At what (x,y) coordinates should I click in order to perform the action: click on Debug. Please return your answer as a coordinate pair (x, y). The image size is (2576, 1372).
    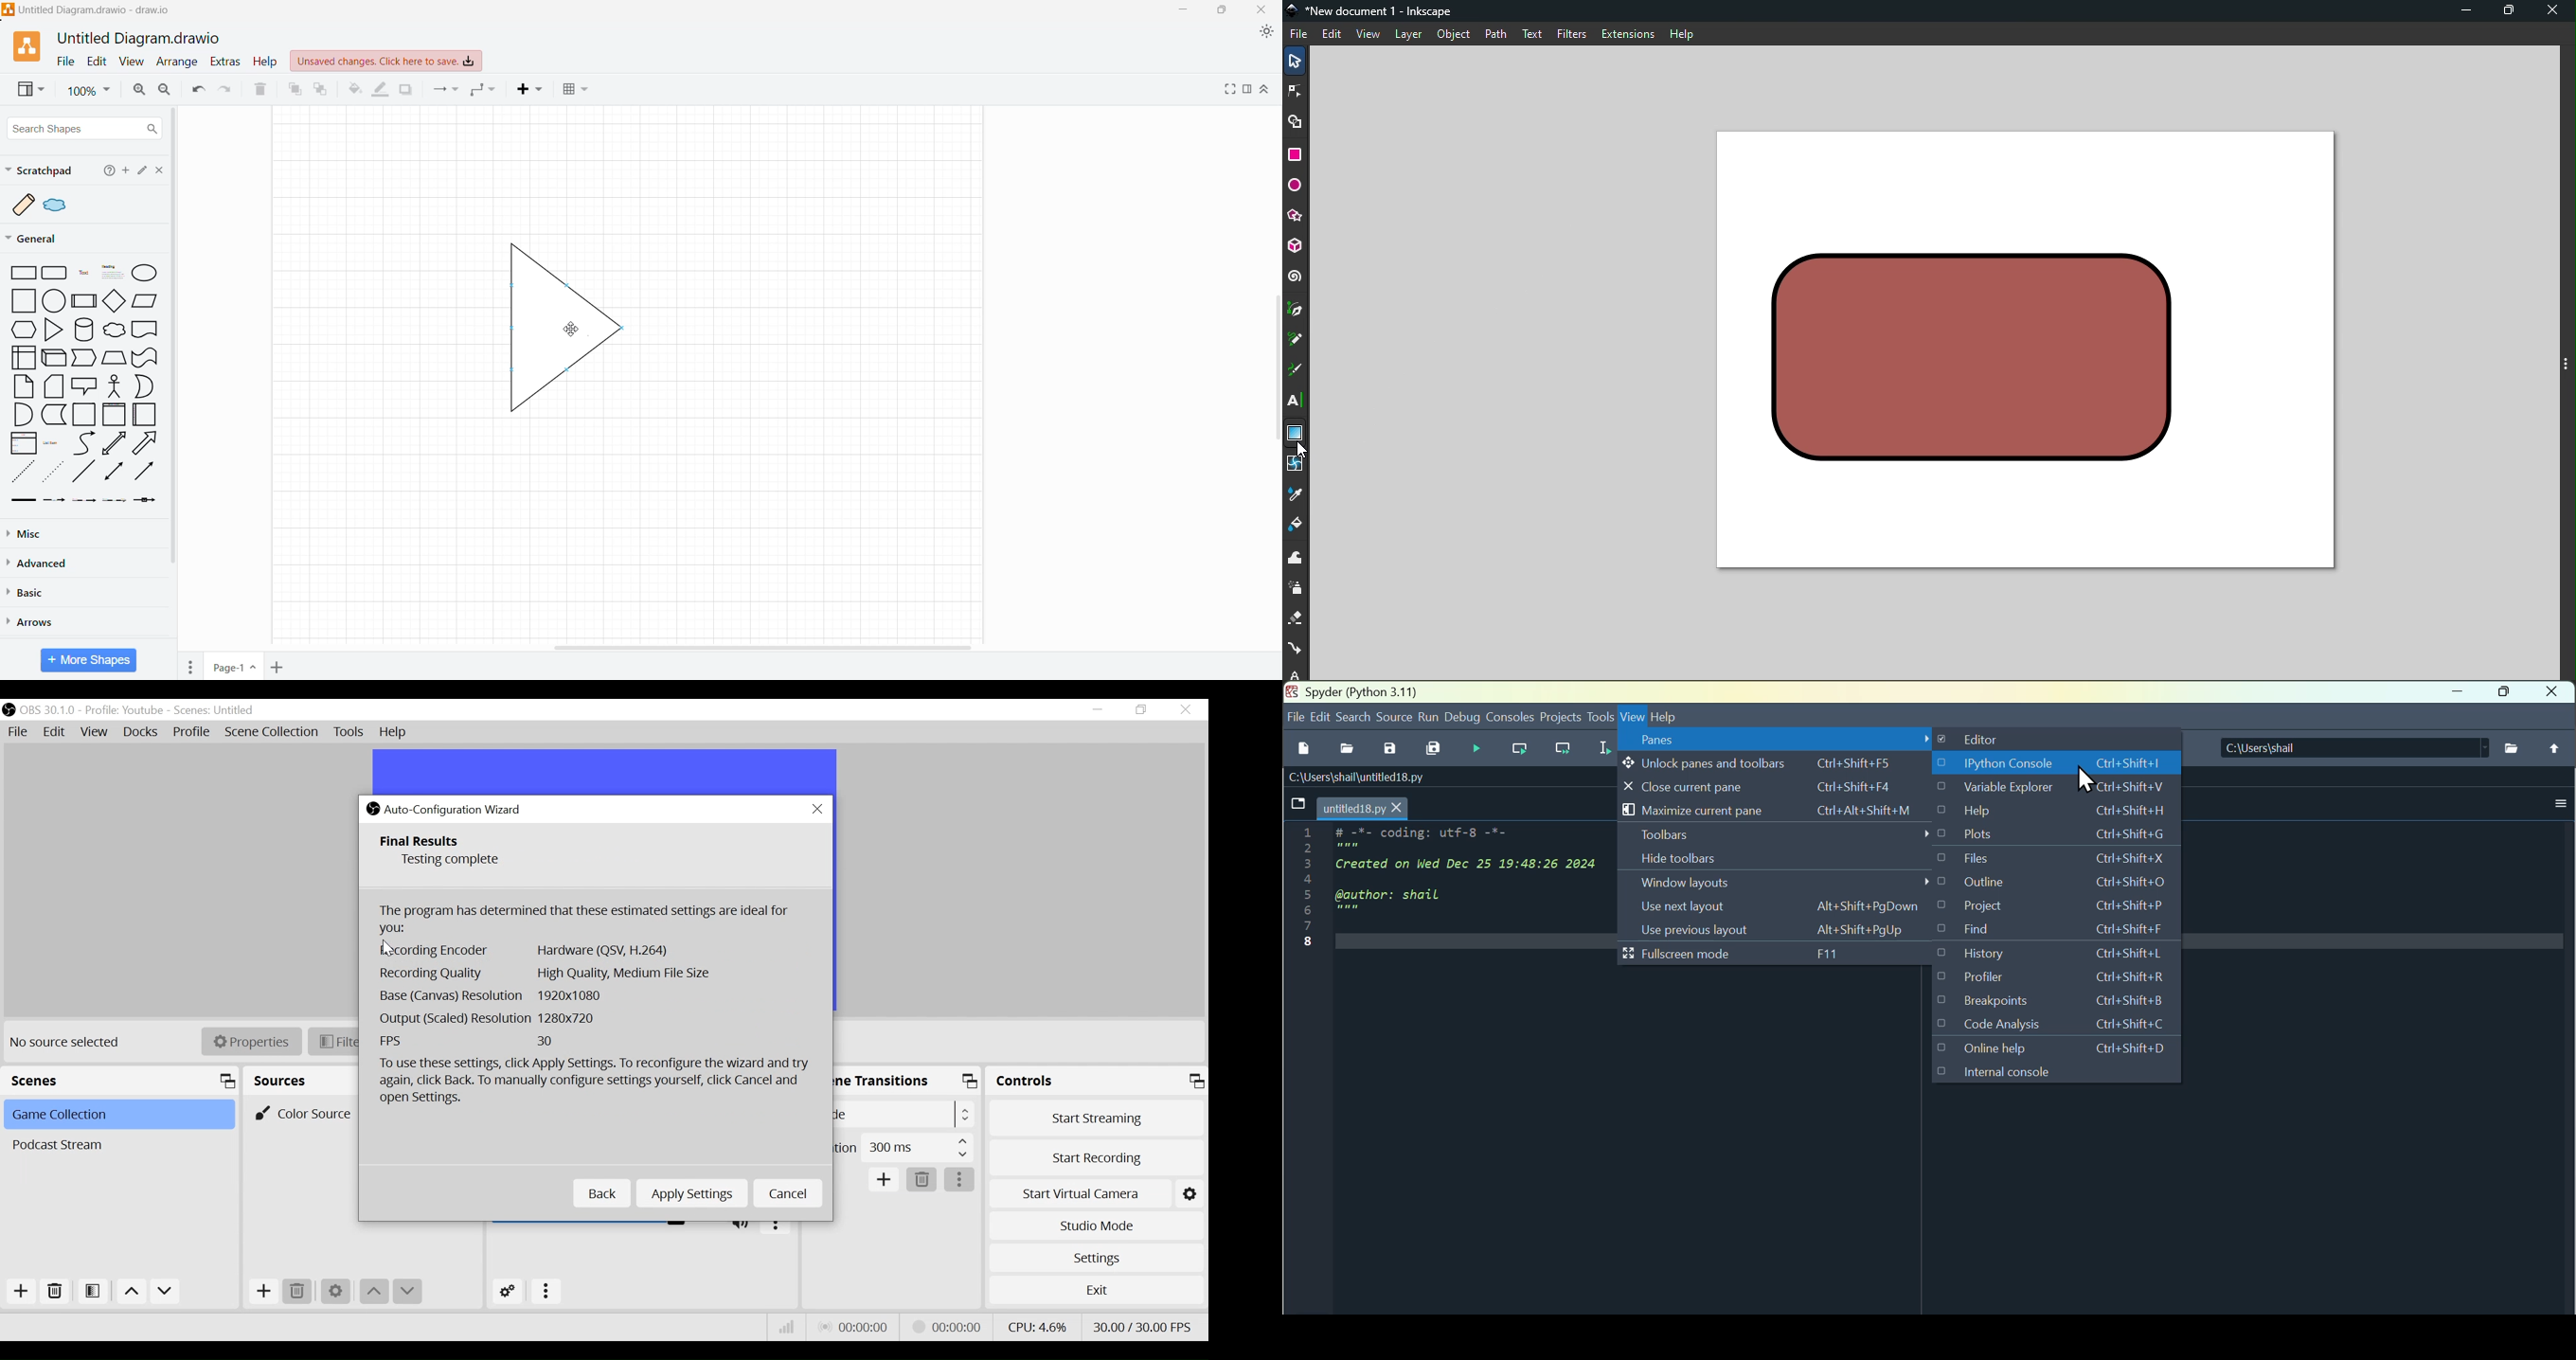
    Looking at the image, I should click on (1464, 717).